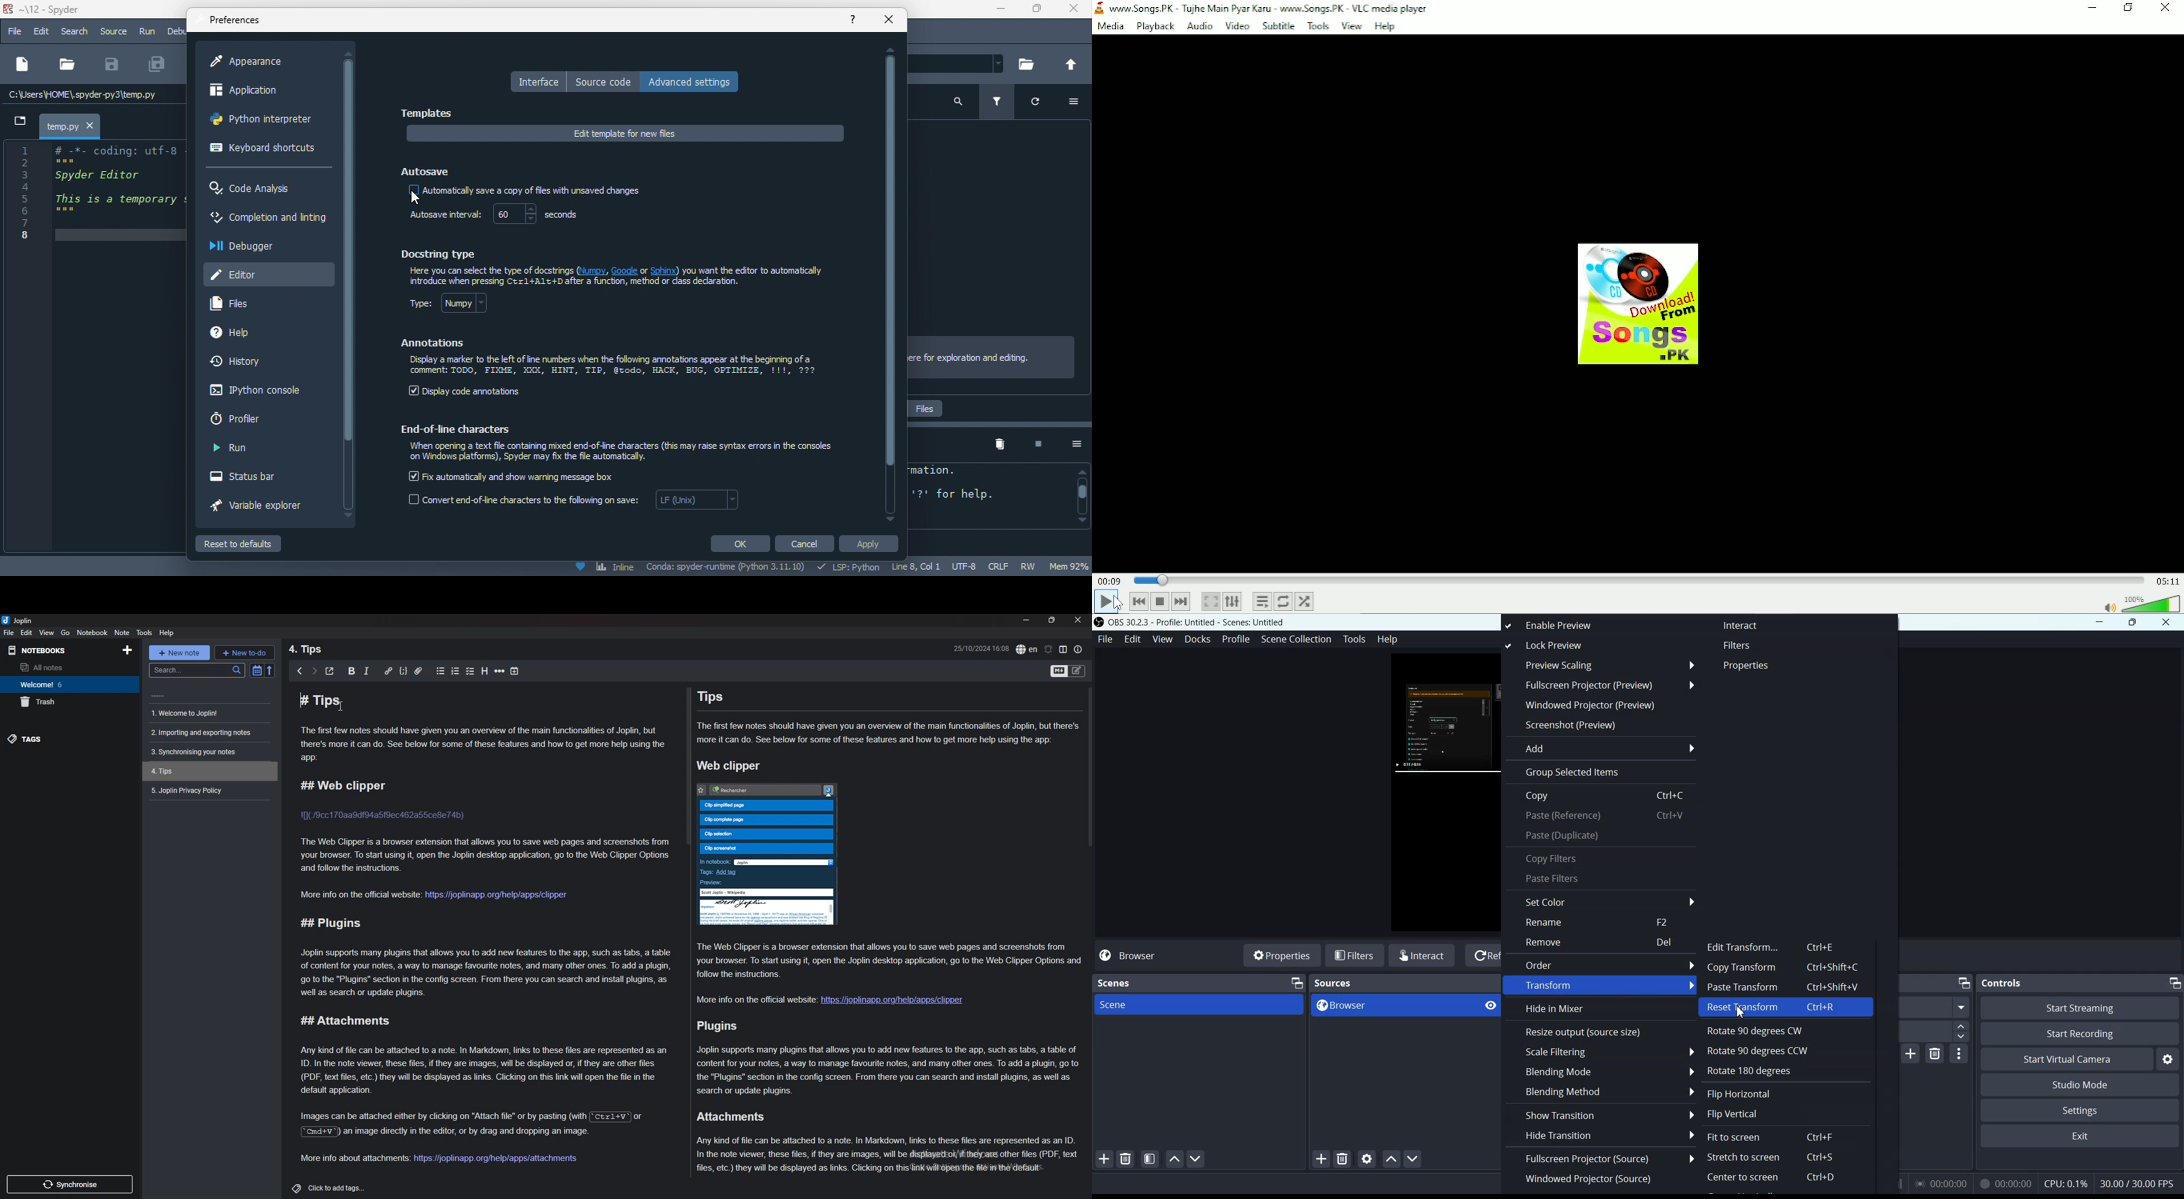  I want to click on Remove configurable transition, so click(1934, 1054).